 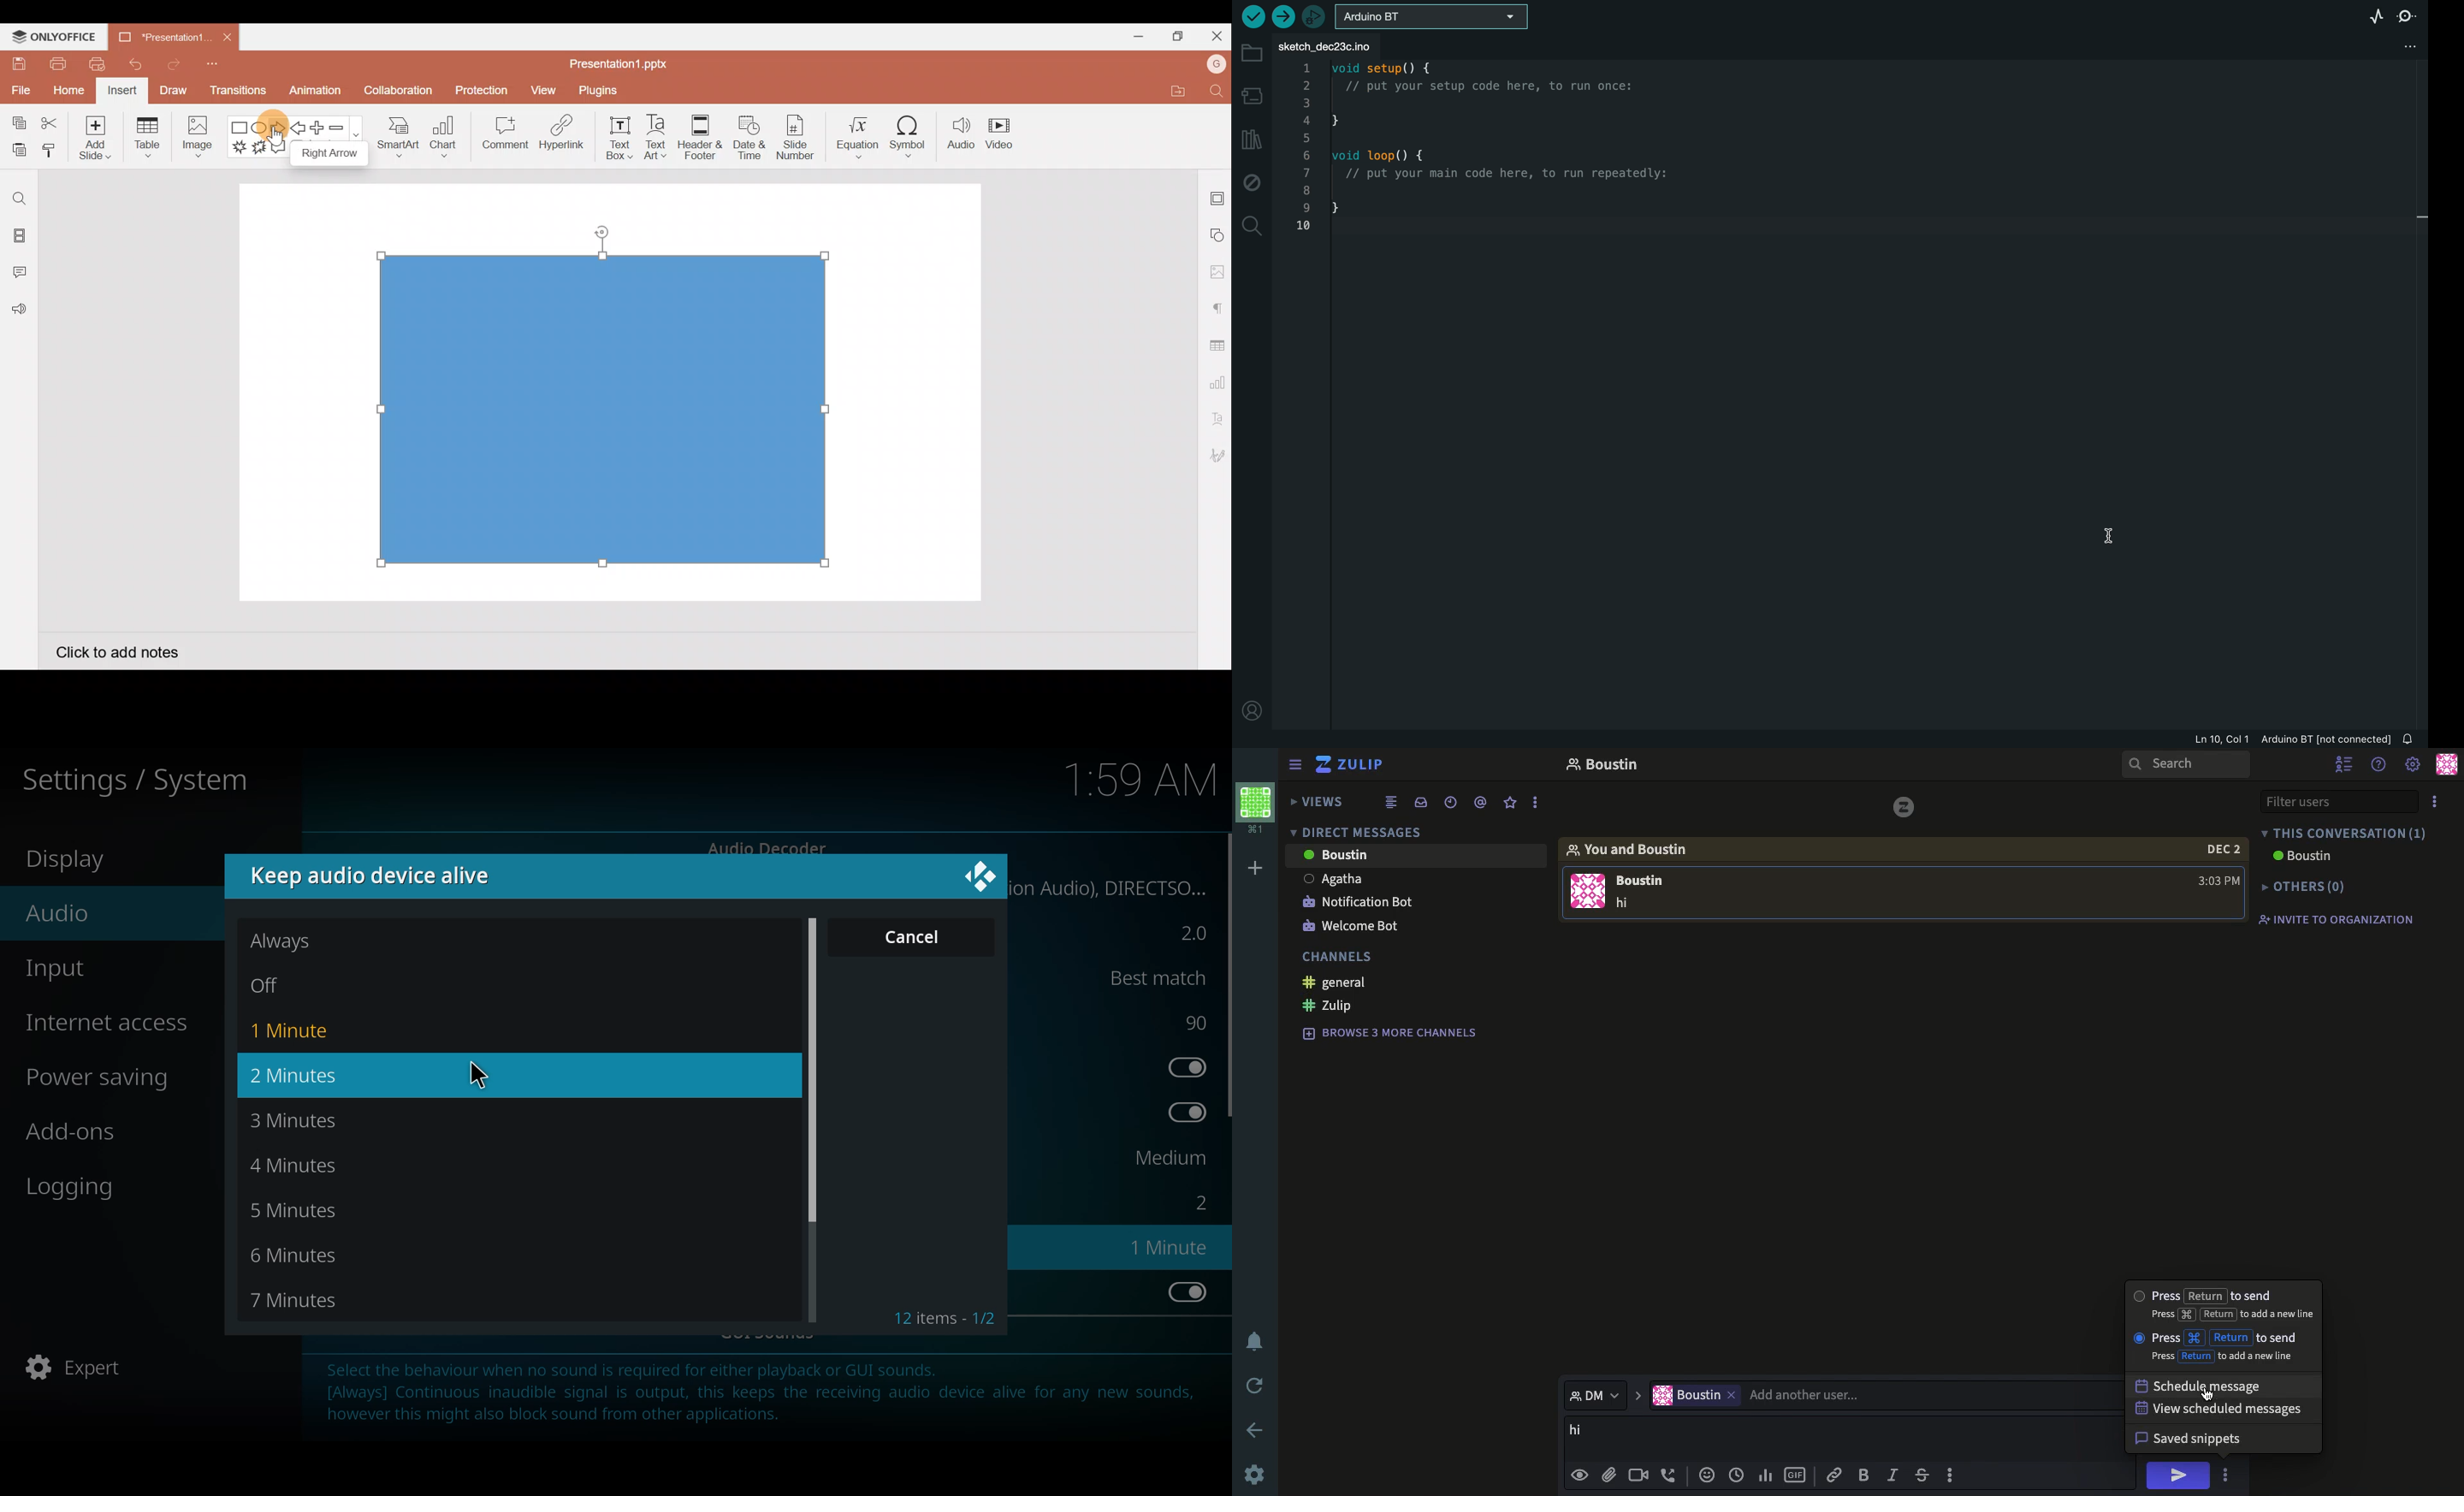 What do you see at coordinates (2223, 1304) in the screenshot?
I see `press return to send press "cut" return to add new live` at bounding box center [2223, 1304].